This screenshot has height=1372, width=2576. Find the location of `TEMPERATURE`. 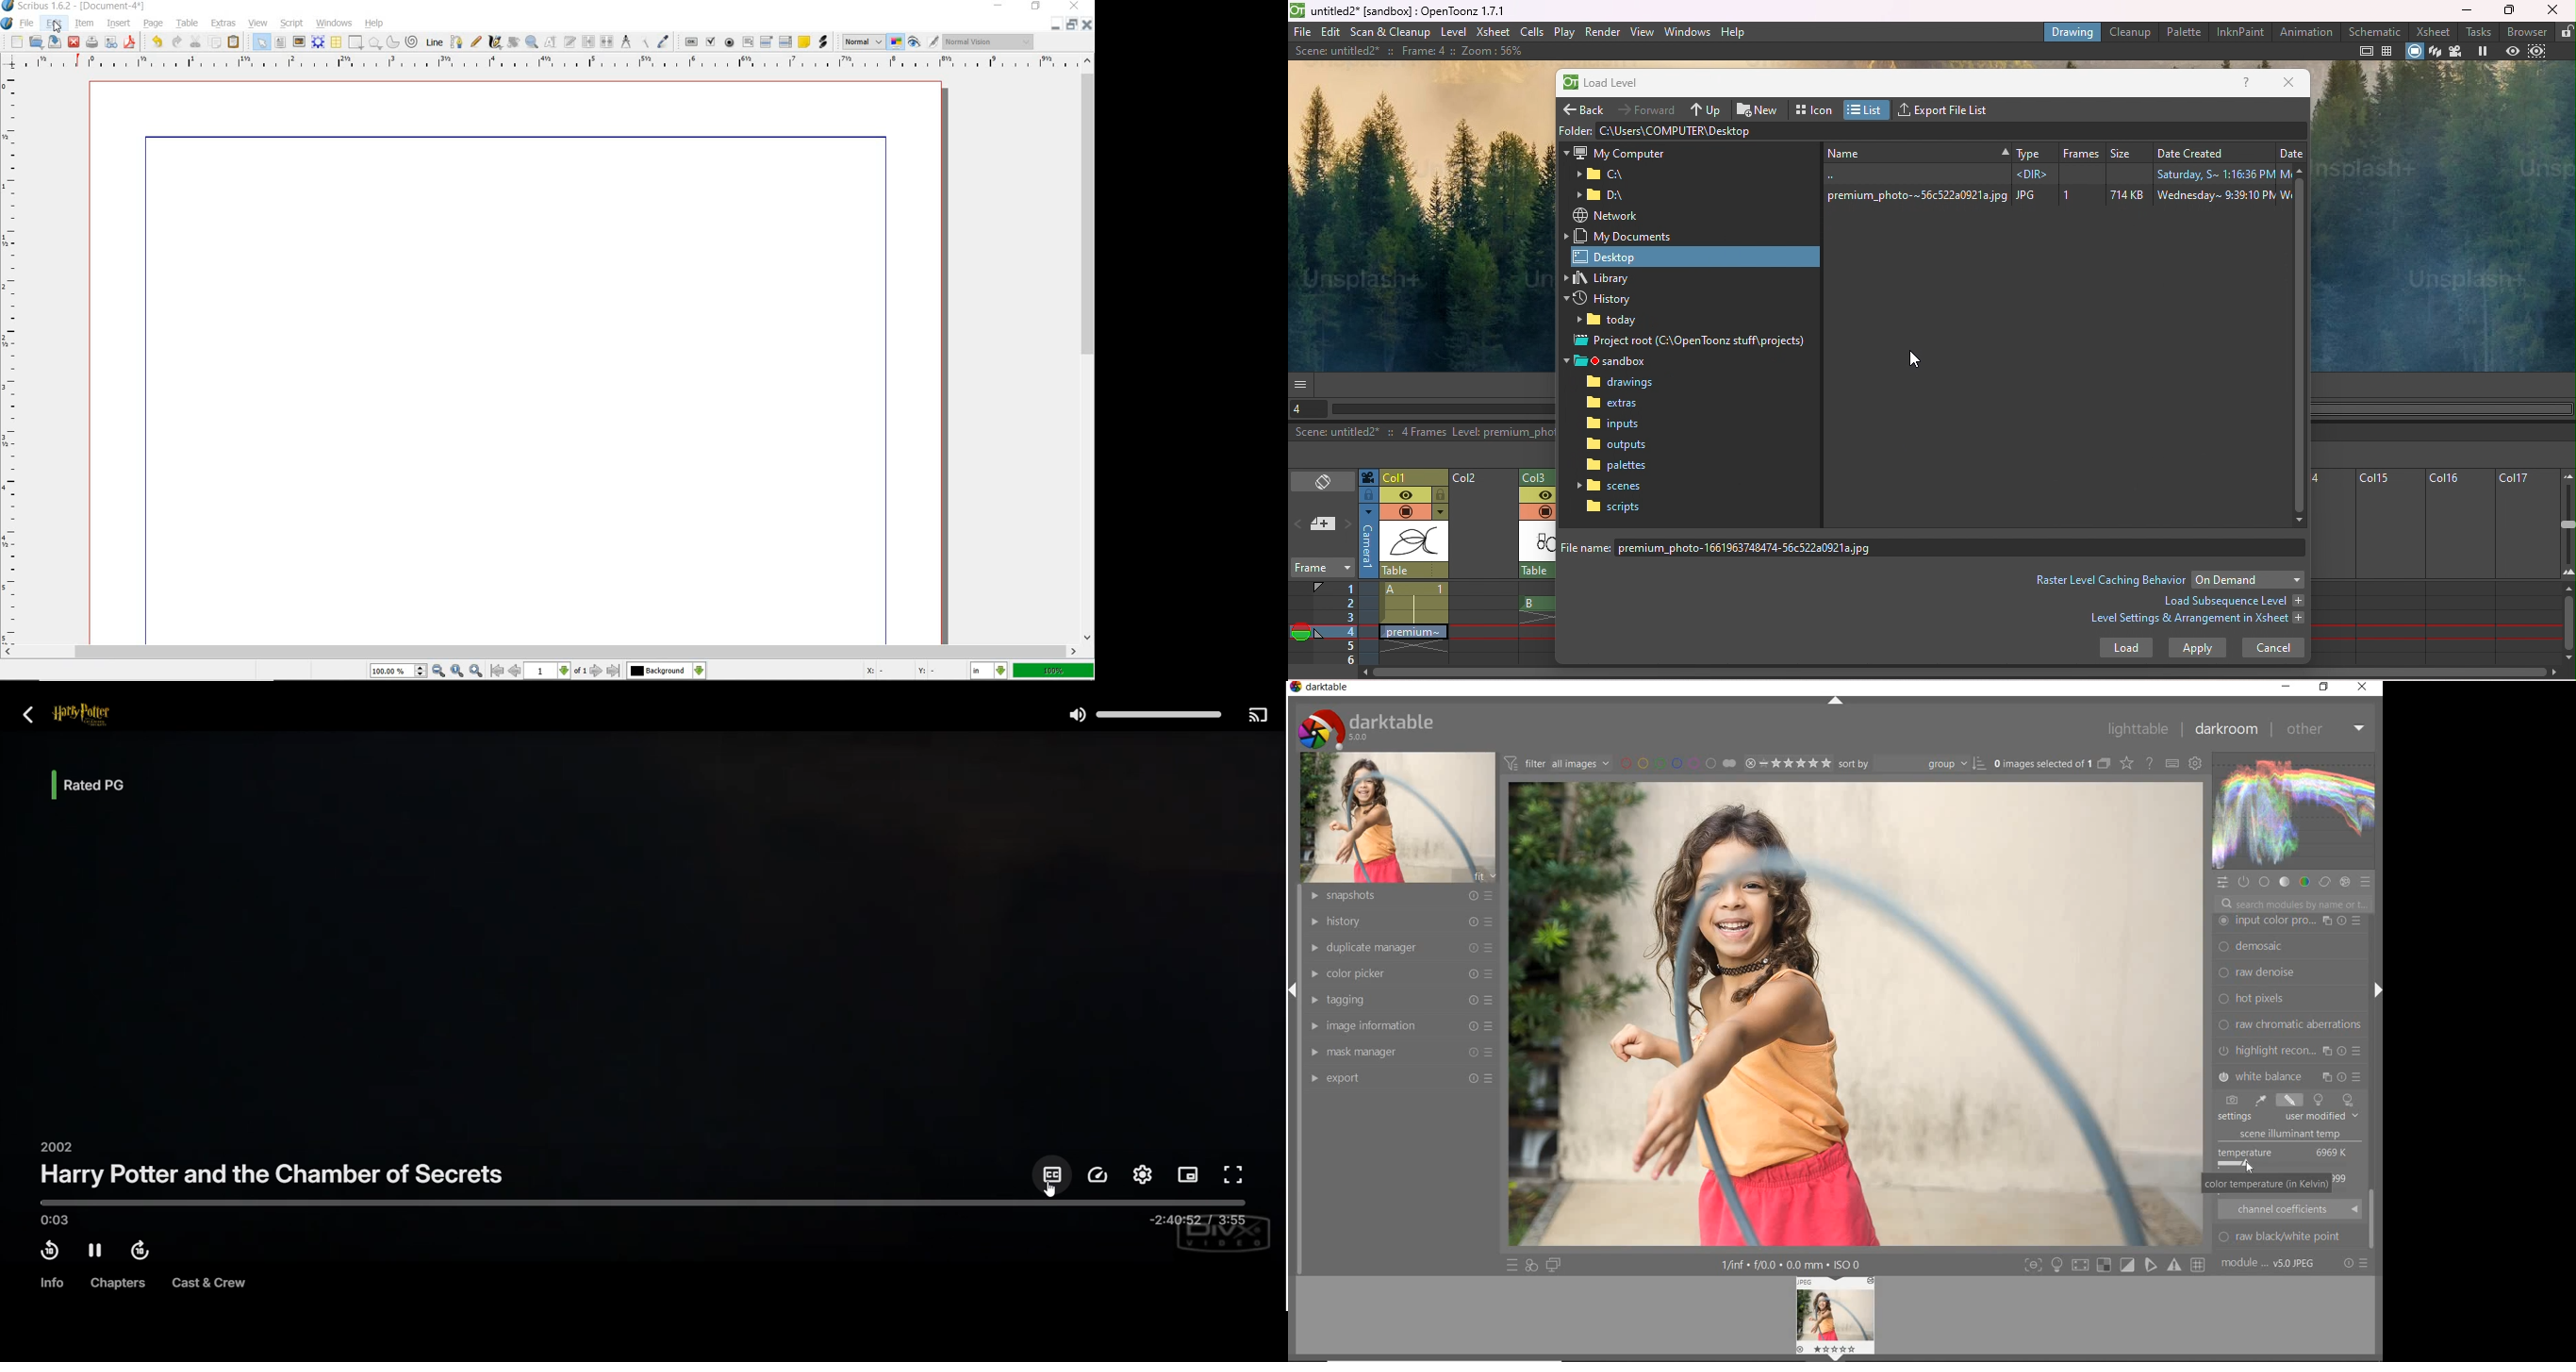

TEMPERATURE is located at coordinates (2286, 1157).